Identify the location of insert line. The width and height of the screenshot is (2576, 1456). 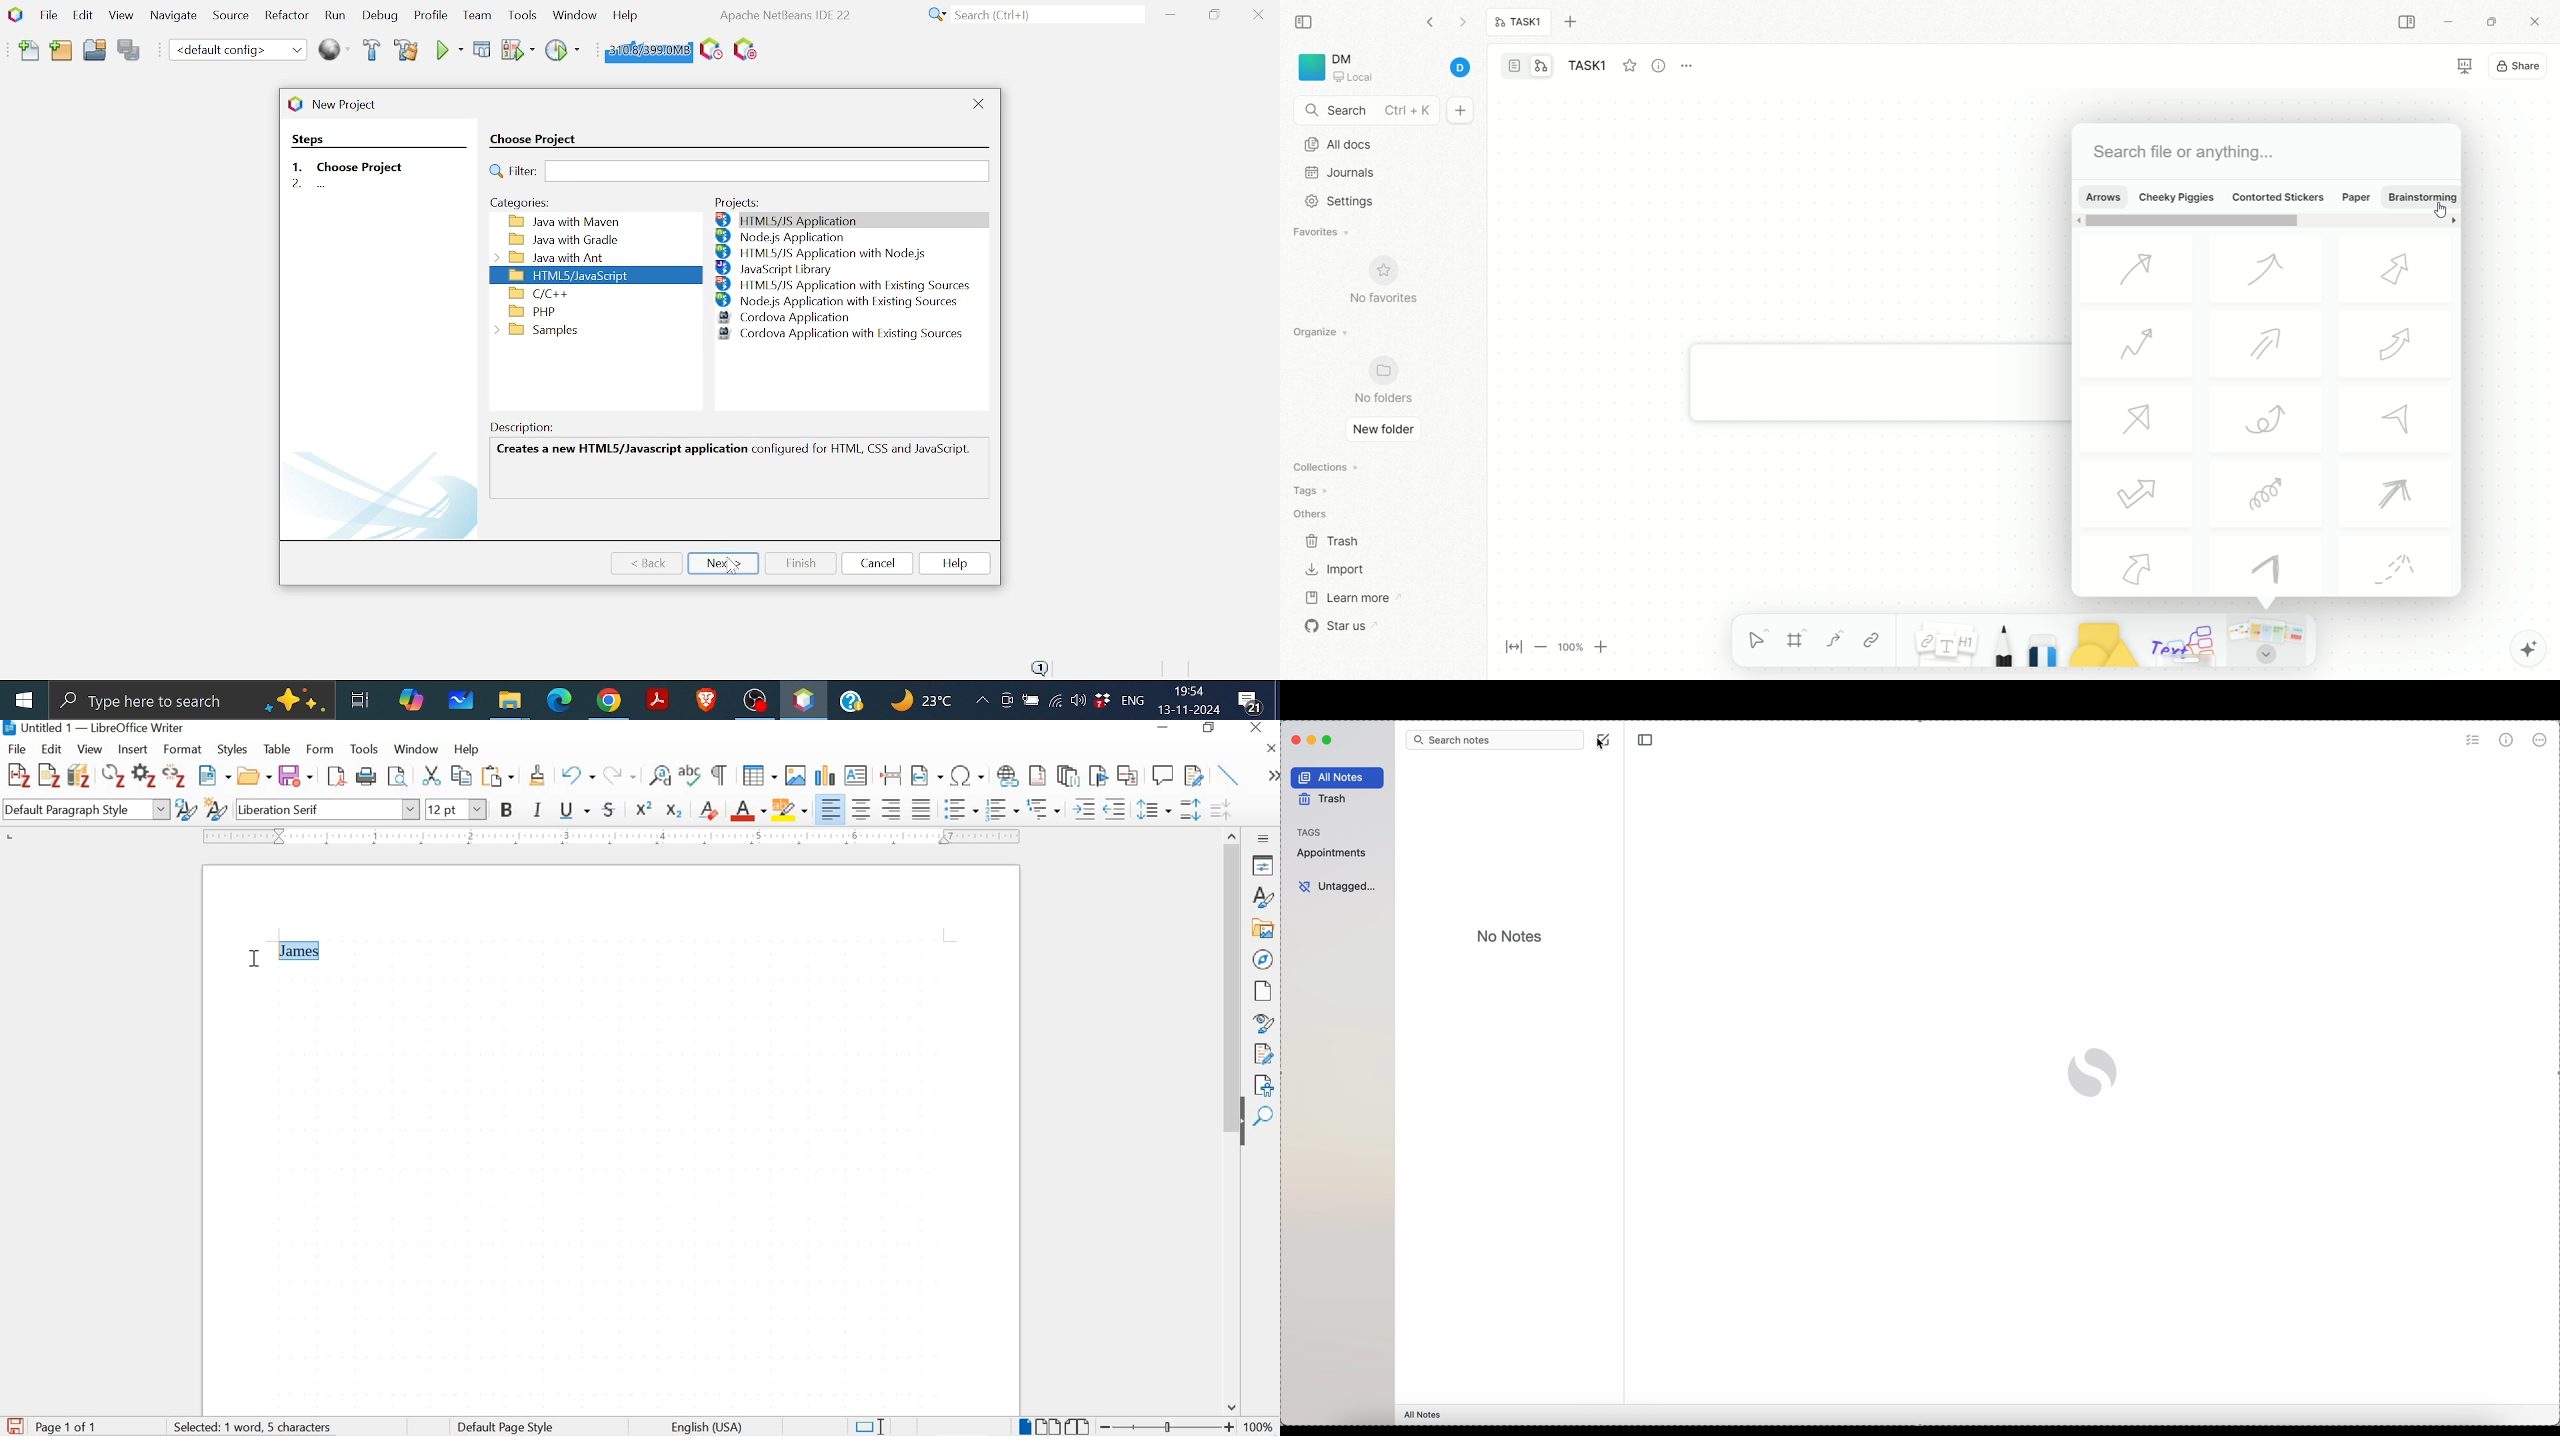
(1229, 775).